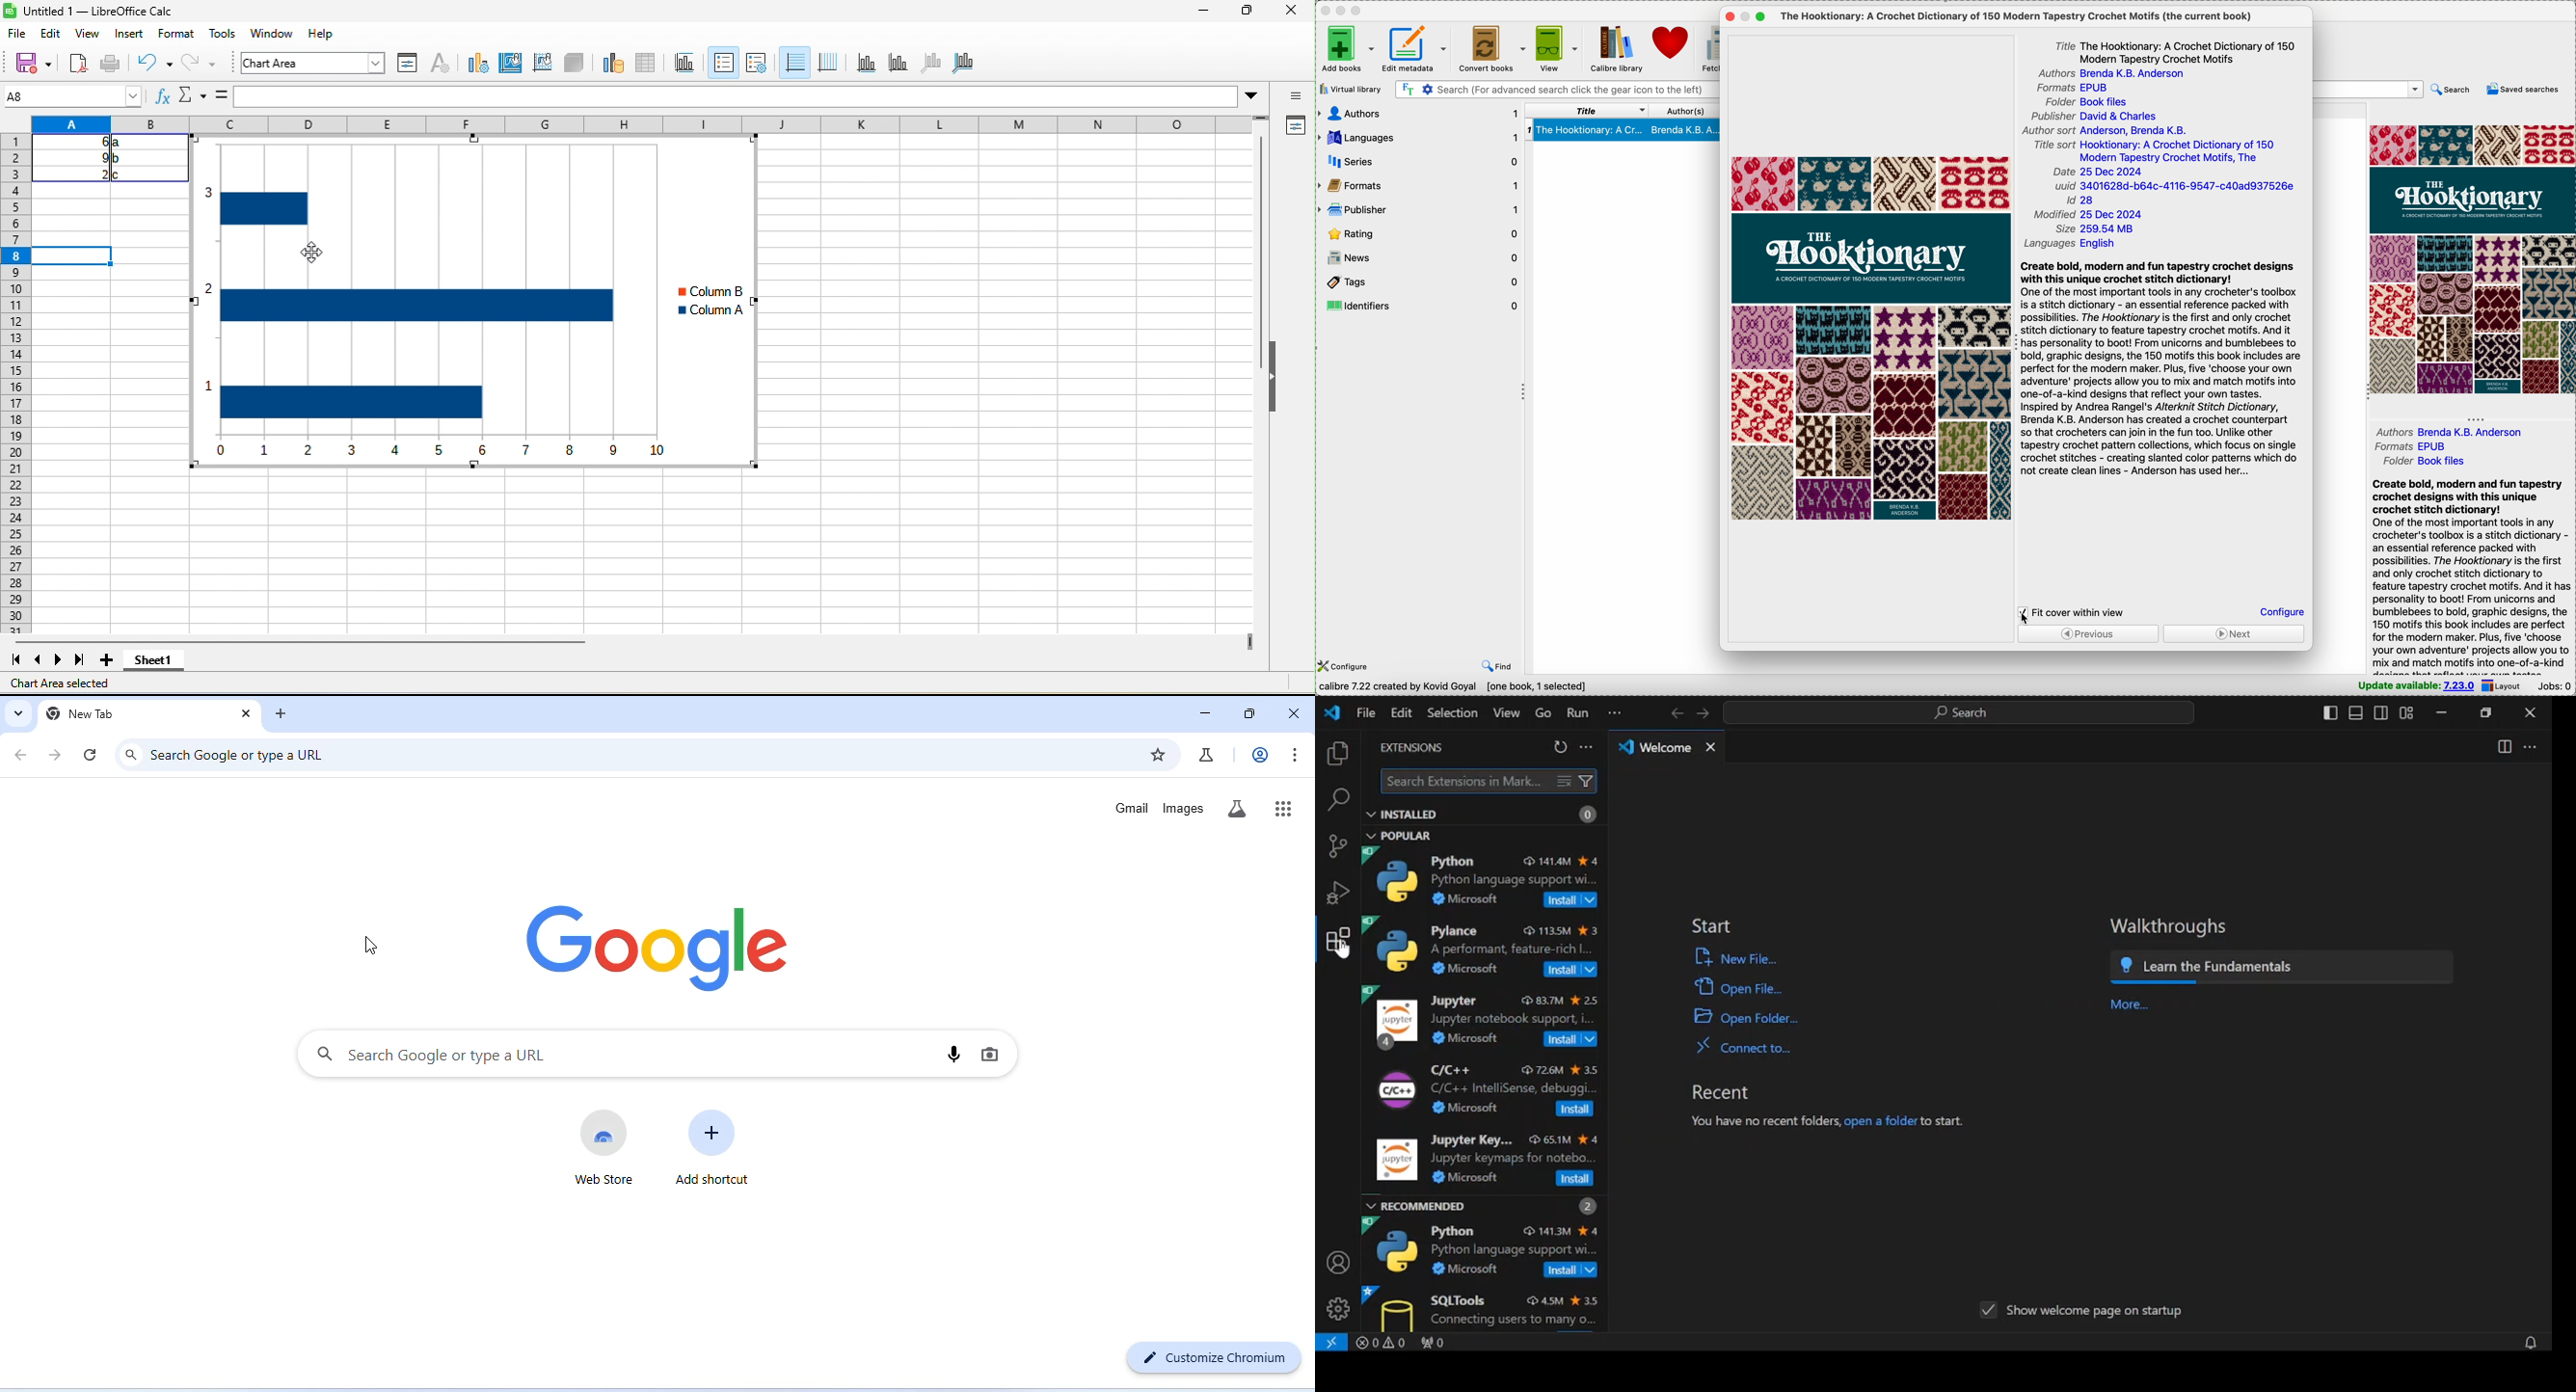 The width and height of the screenshot is (2576, 1400). What do you see at coordinates (1556, 90) in the screenshot?
I see `search bar` at bounding box center [1556, 90].